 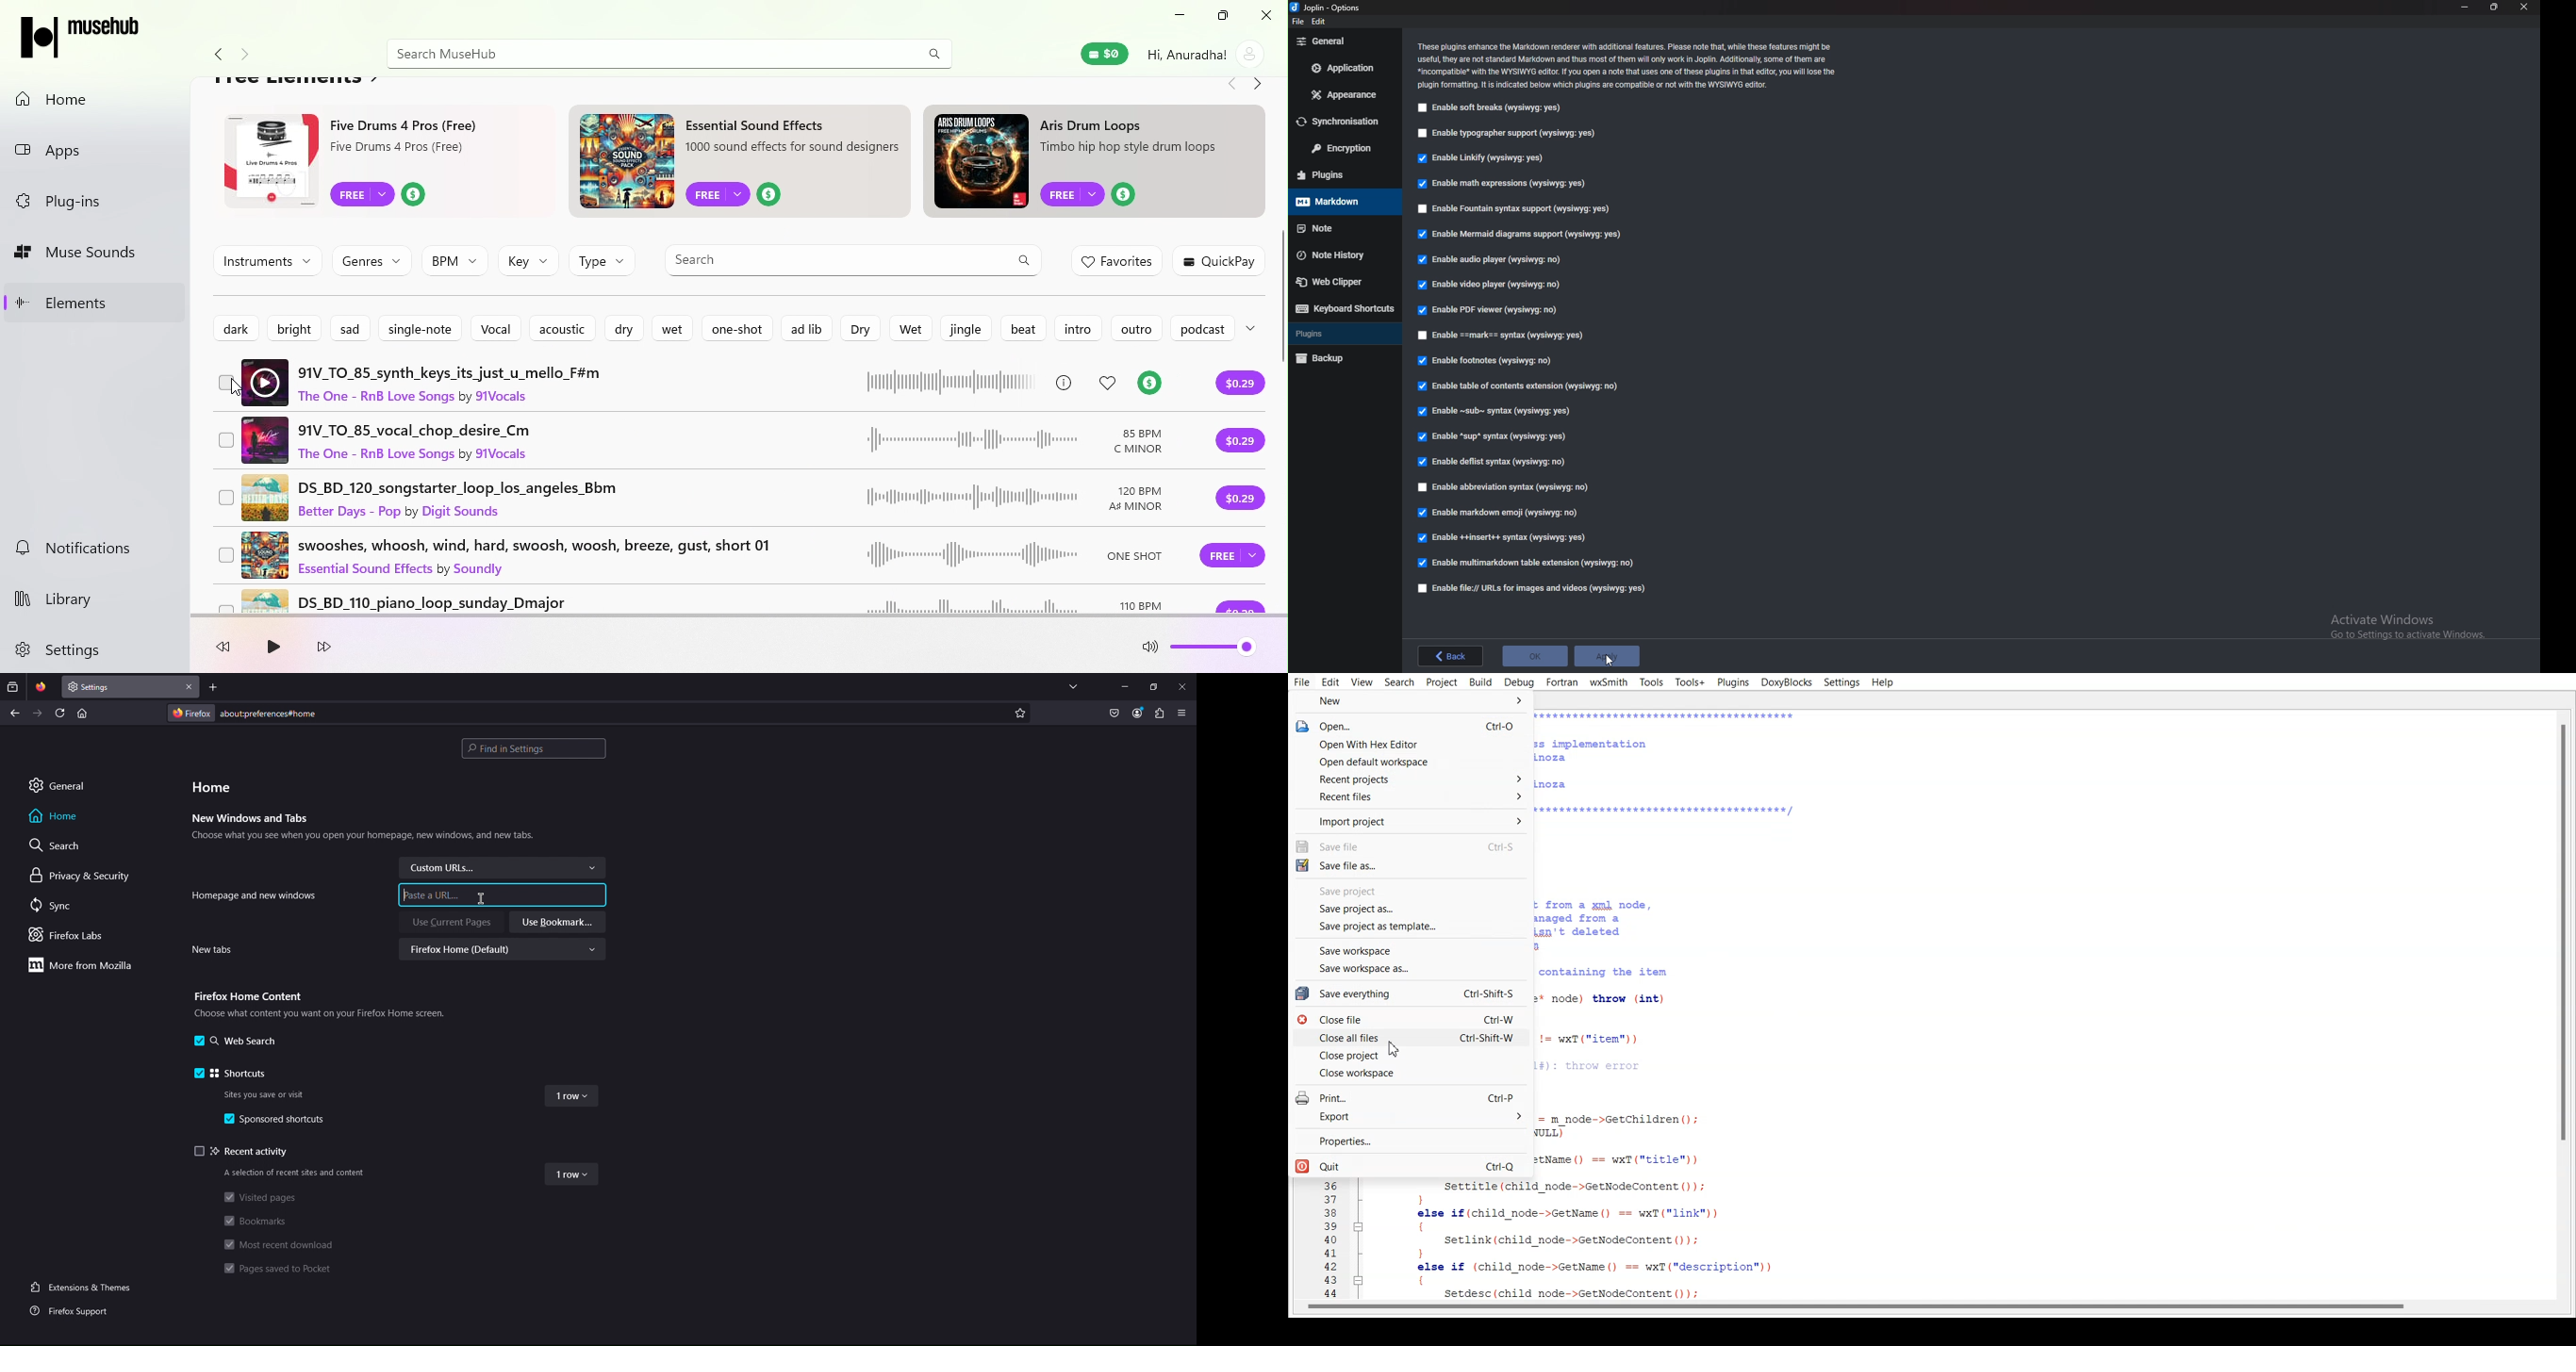 What do you see at coordinates (1259, 86) in the screenshot?
I see `Navigate forward` at bounding box center [1259, 86].